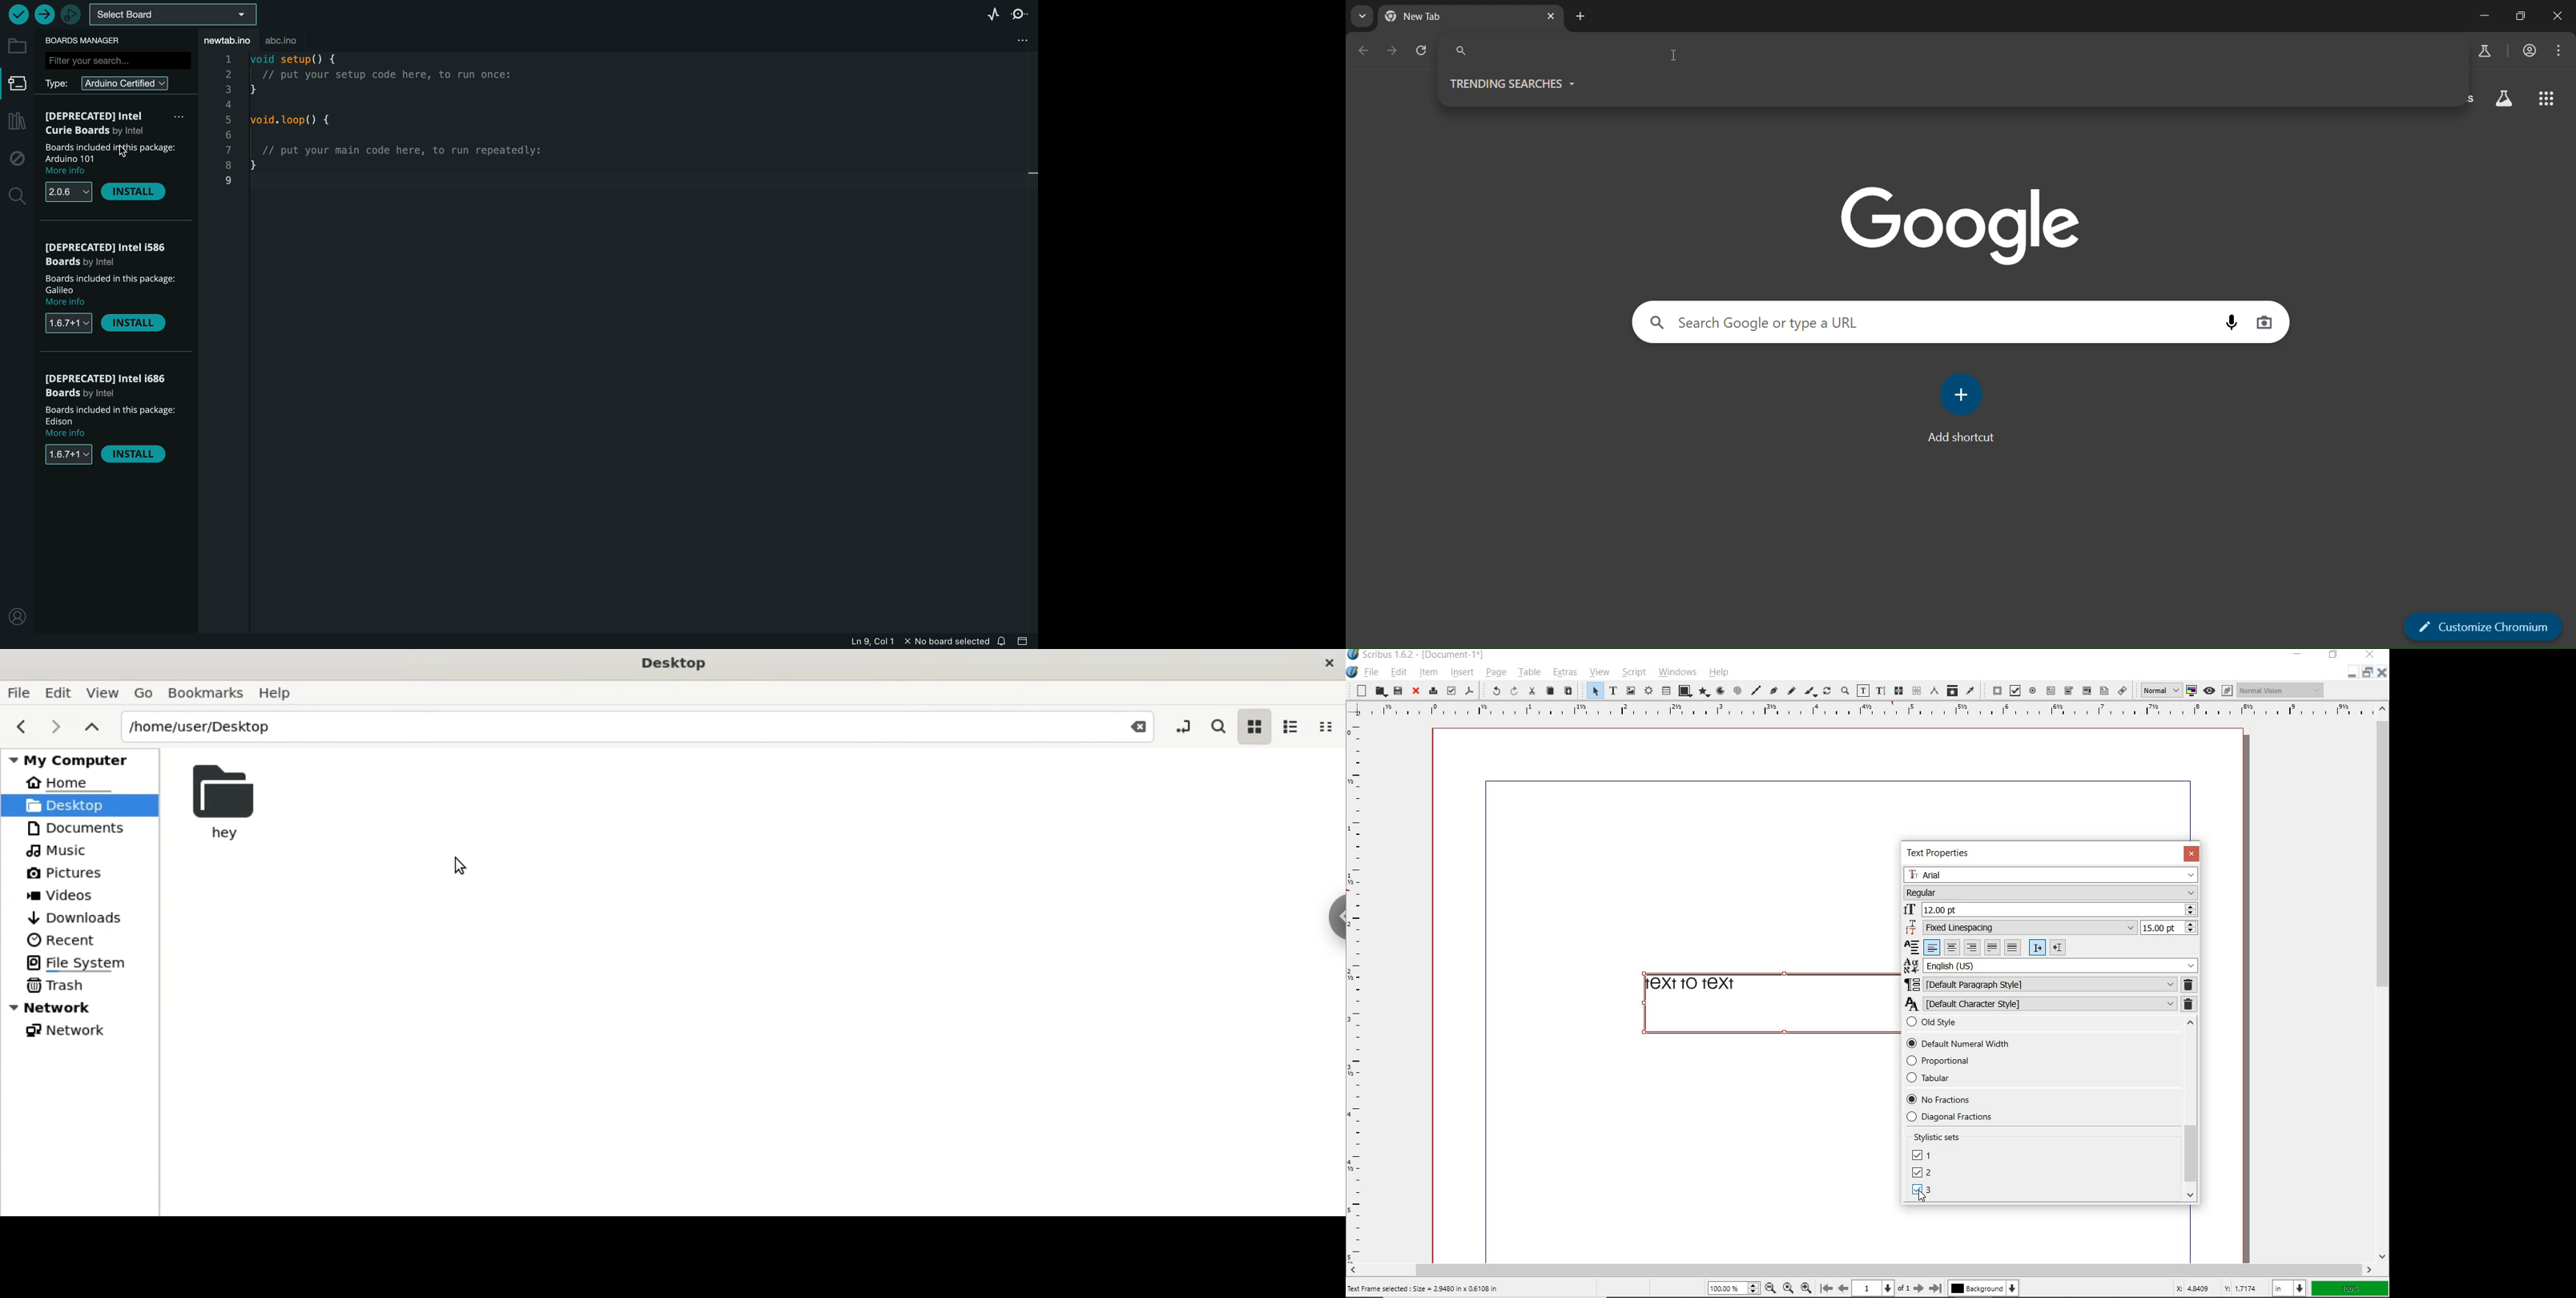  What do you see at coordinates (1359, 690) in the screenshot?
I see `new` at bounding box center [1359, 690].